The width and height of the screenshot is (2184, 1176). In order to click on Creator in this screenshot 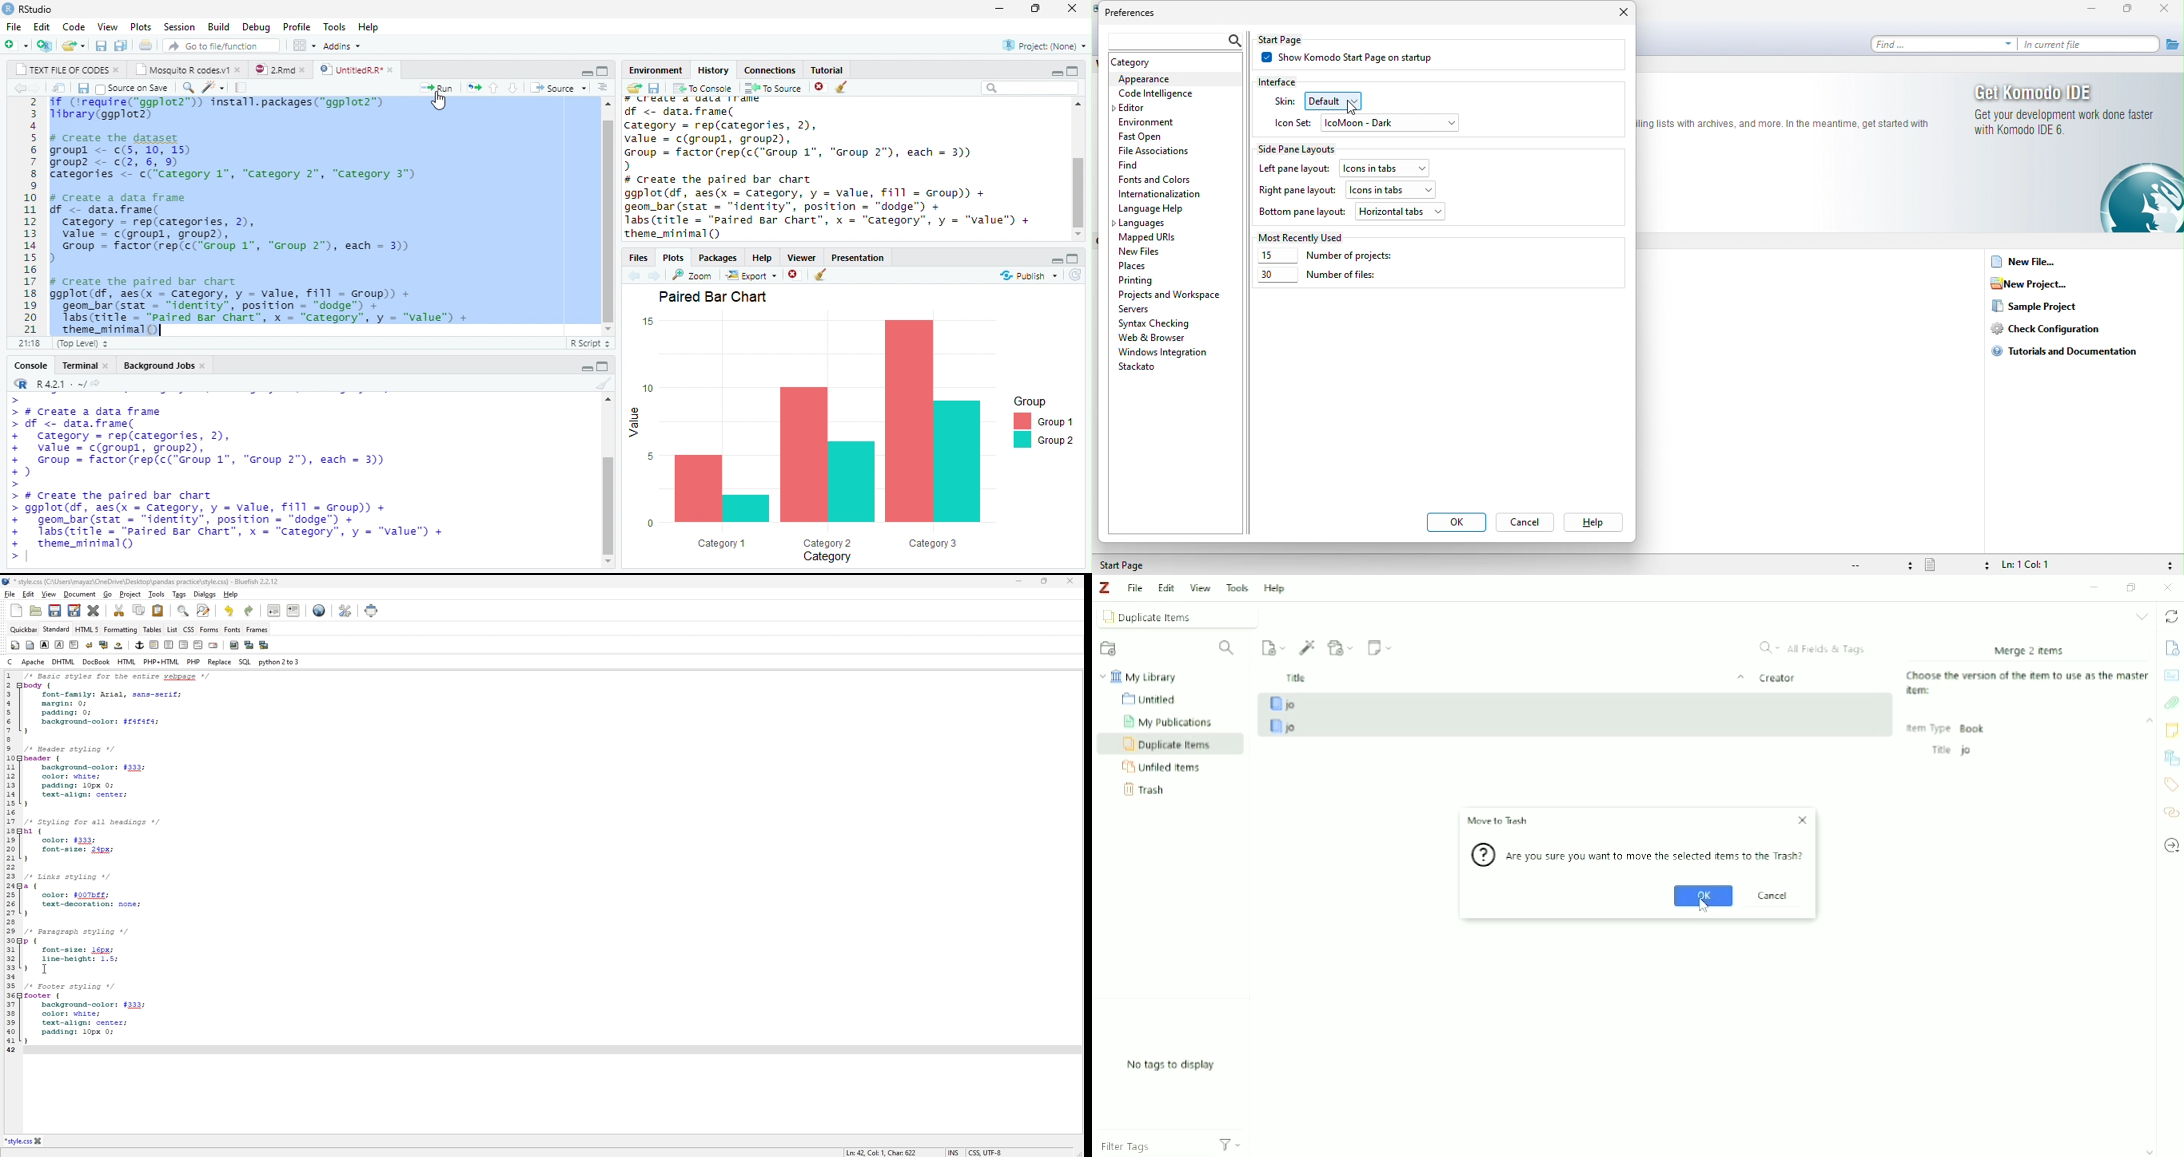, I will do `click(1778, 678)`.